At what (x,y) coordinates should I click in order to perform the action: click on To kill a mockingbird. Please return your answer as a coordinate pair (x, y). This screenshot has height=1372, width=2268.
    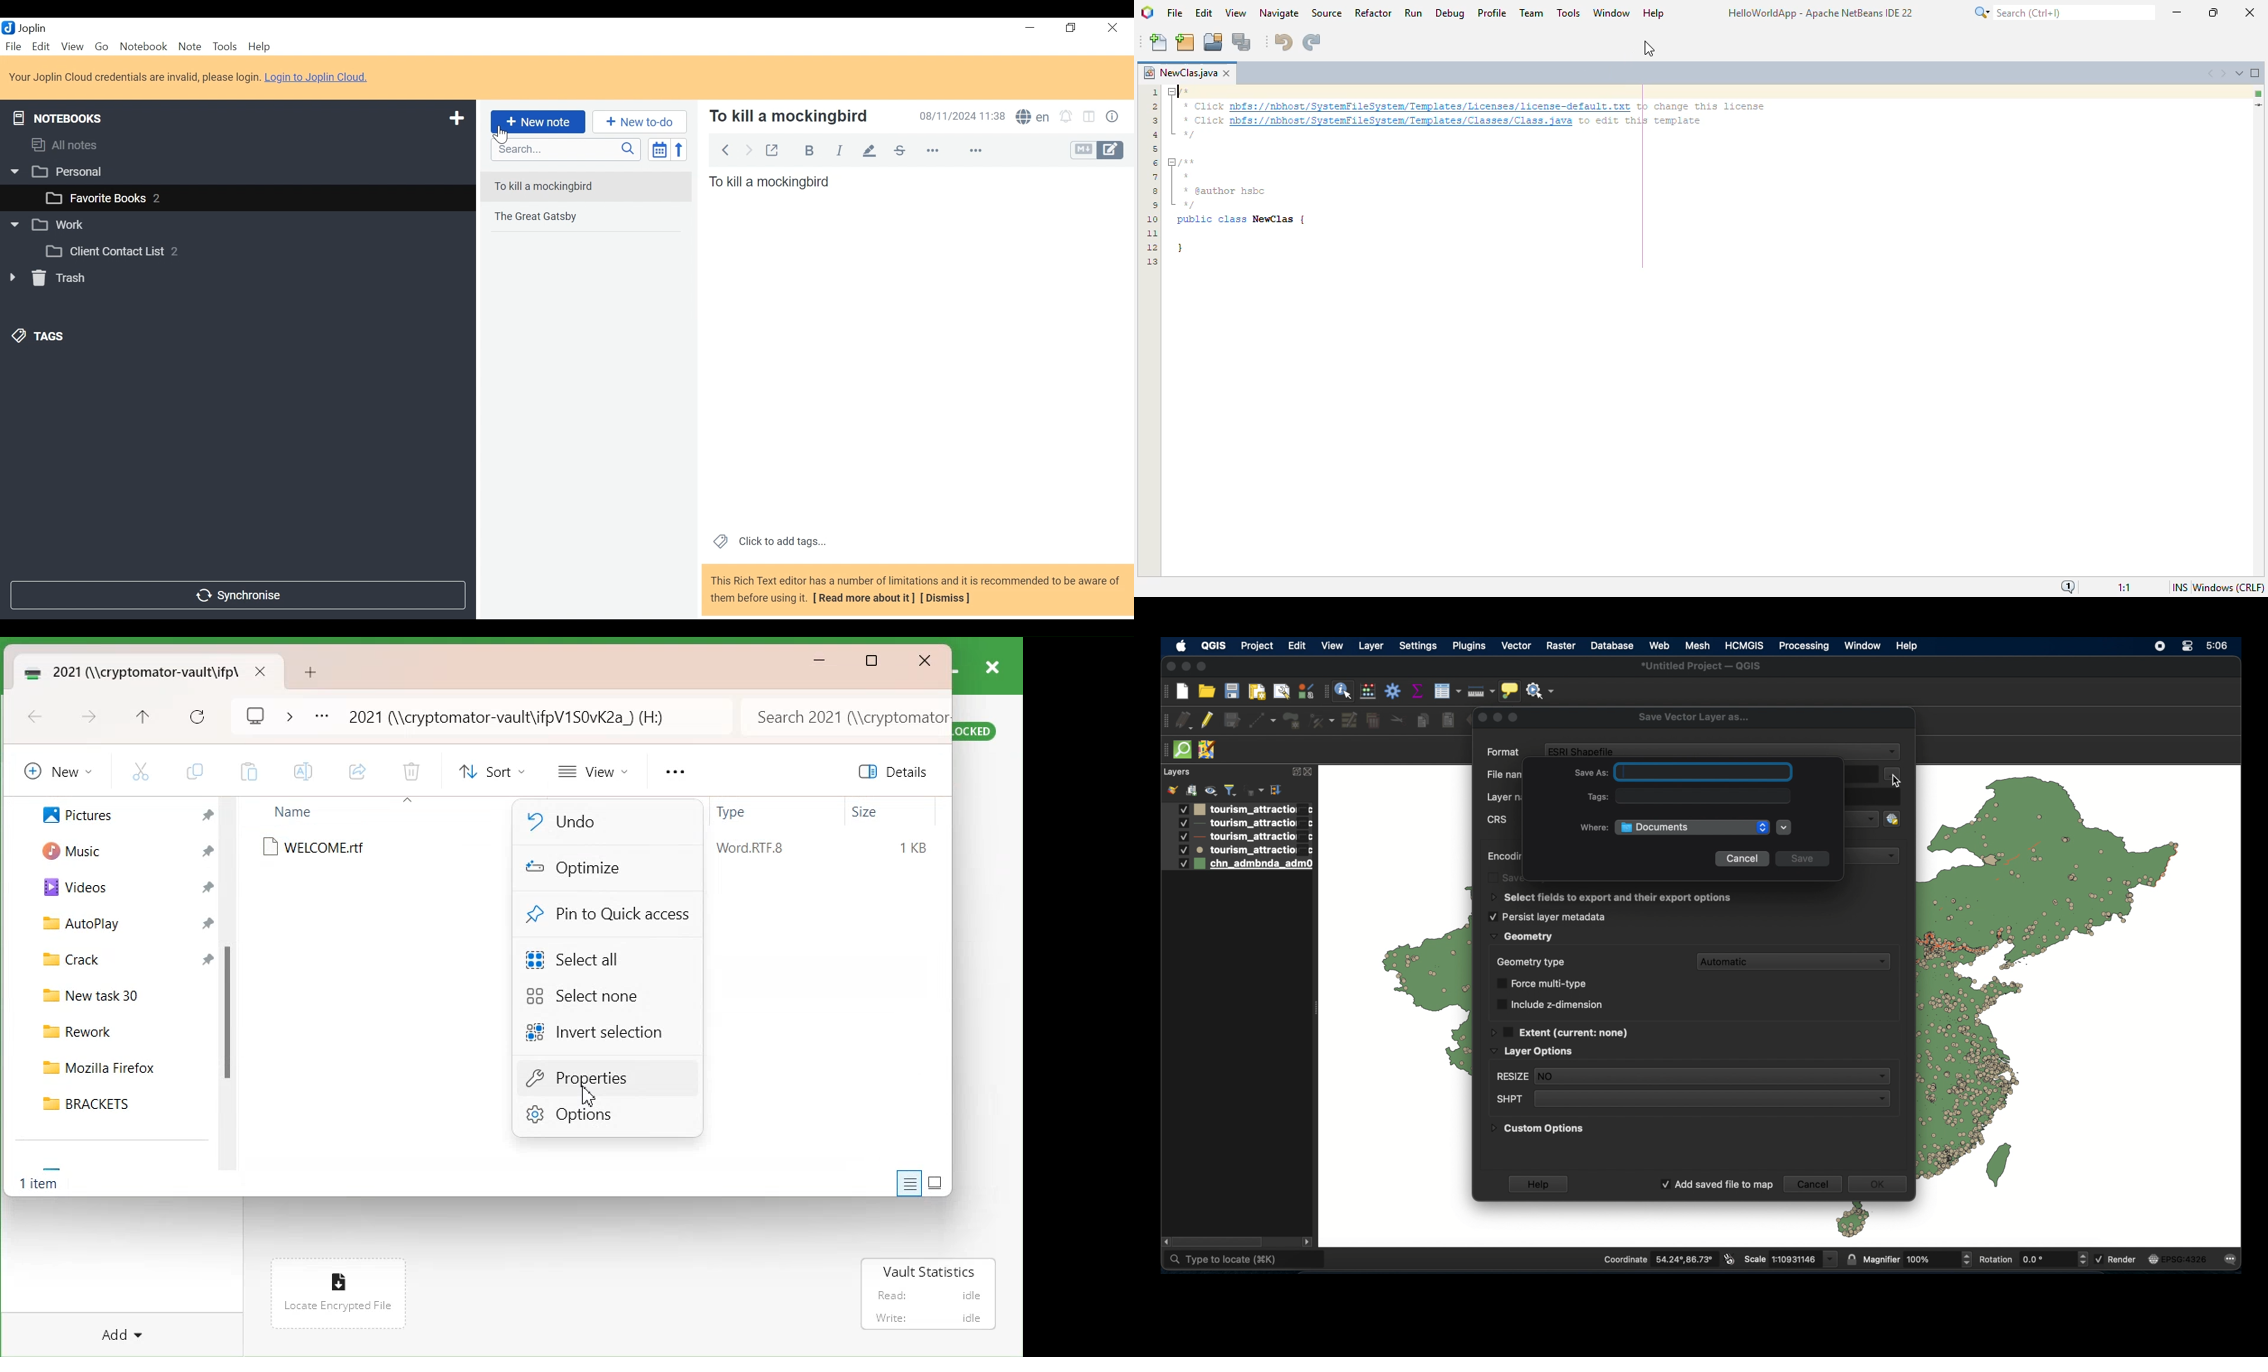
    Looking at the image, I should click on (803, 117).